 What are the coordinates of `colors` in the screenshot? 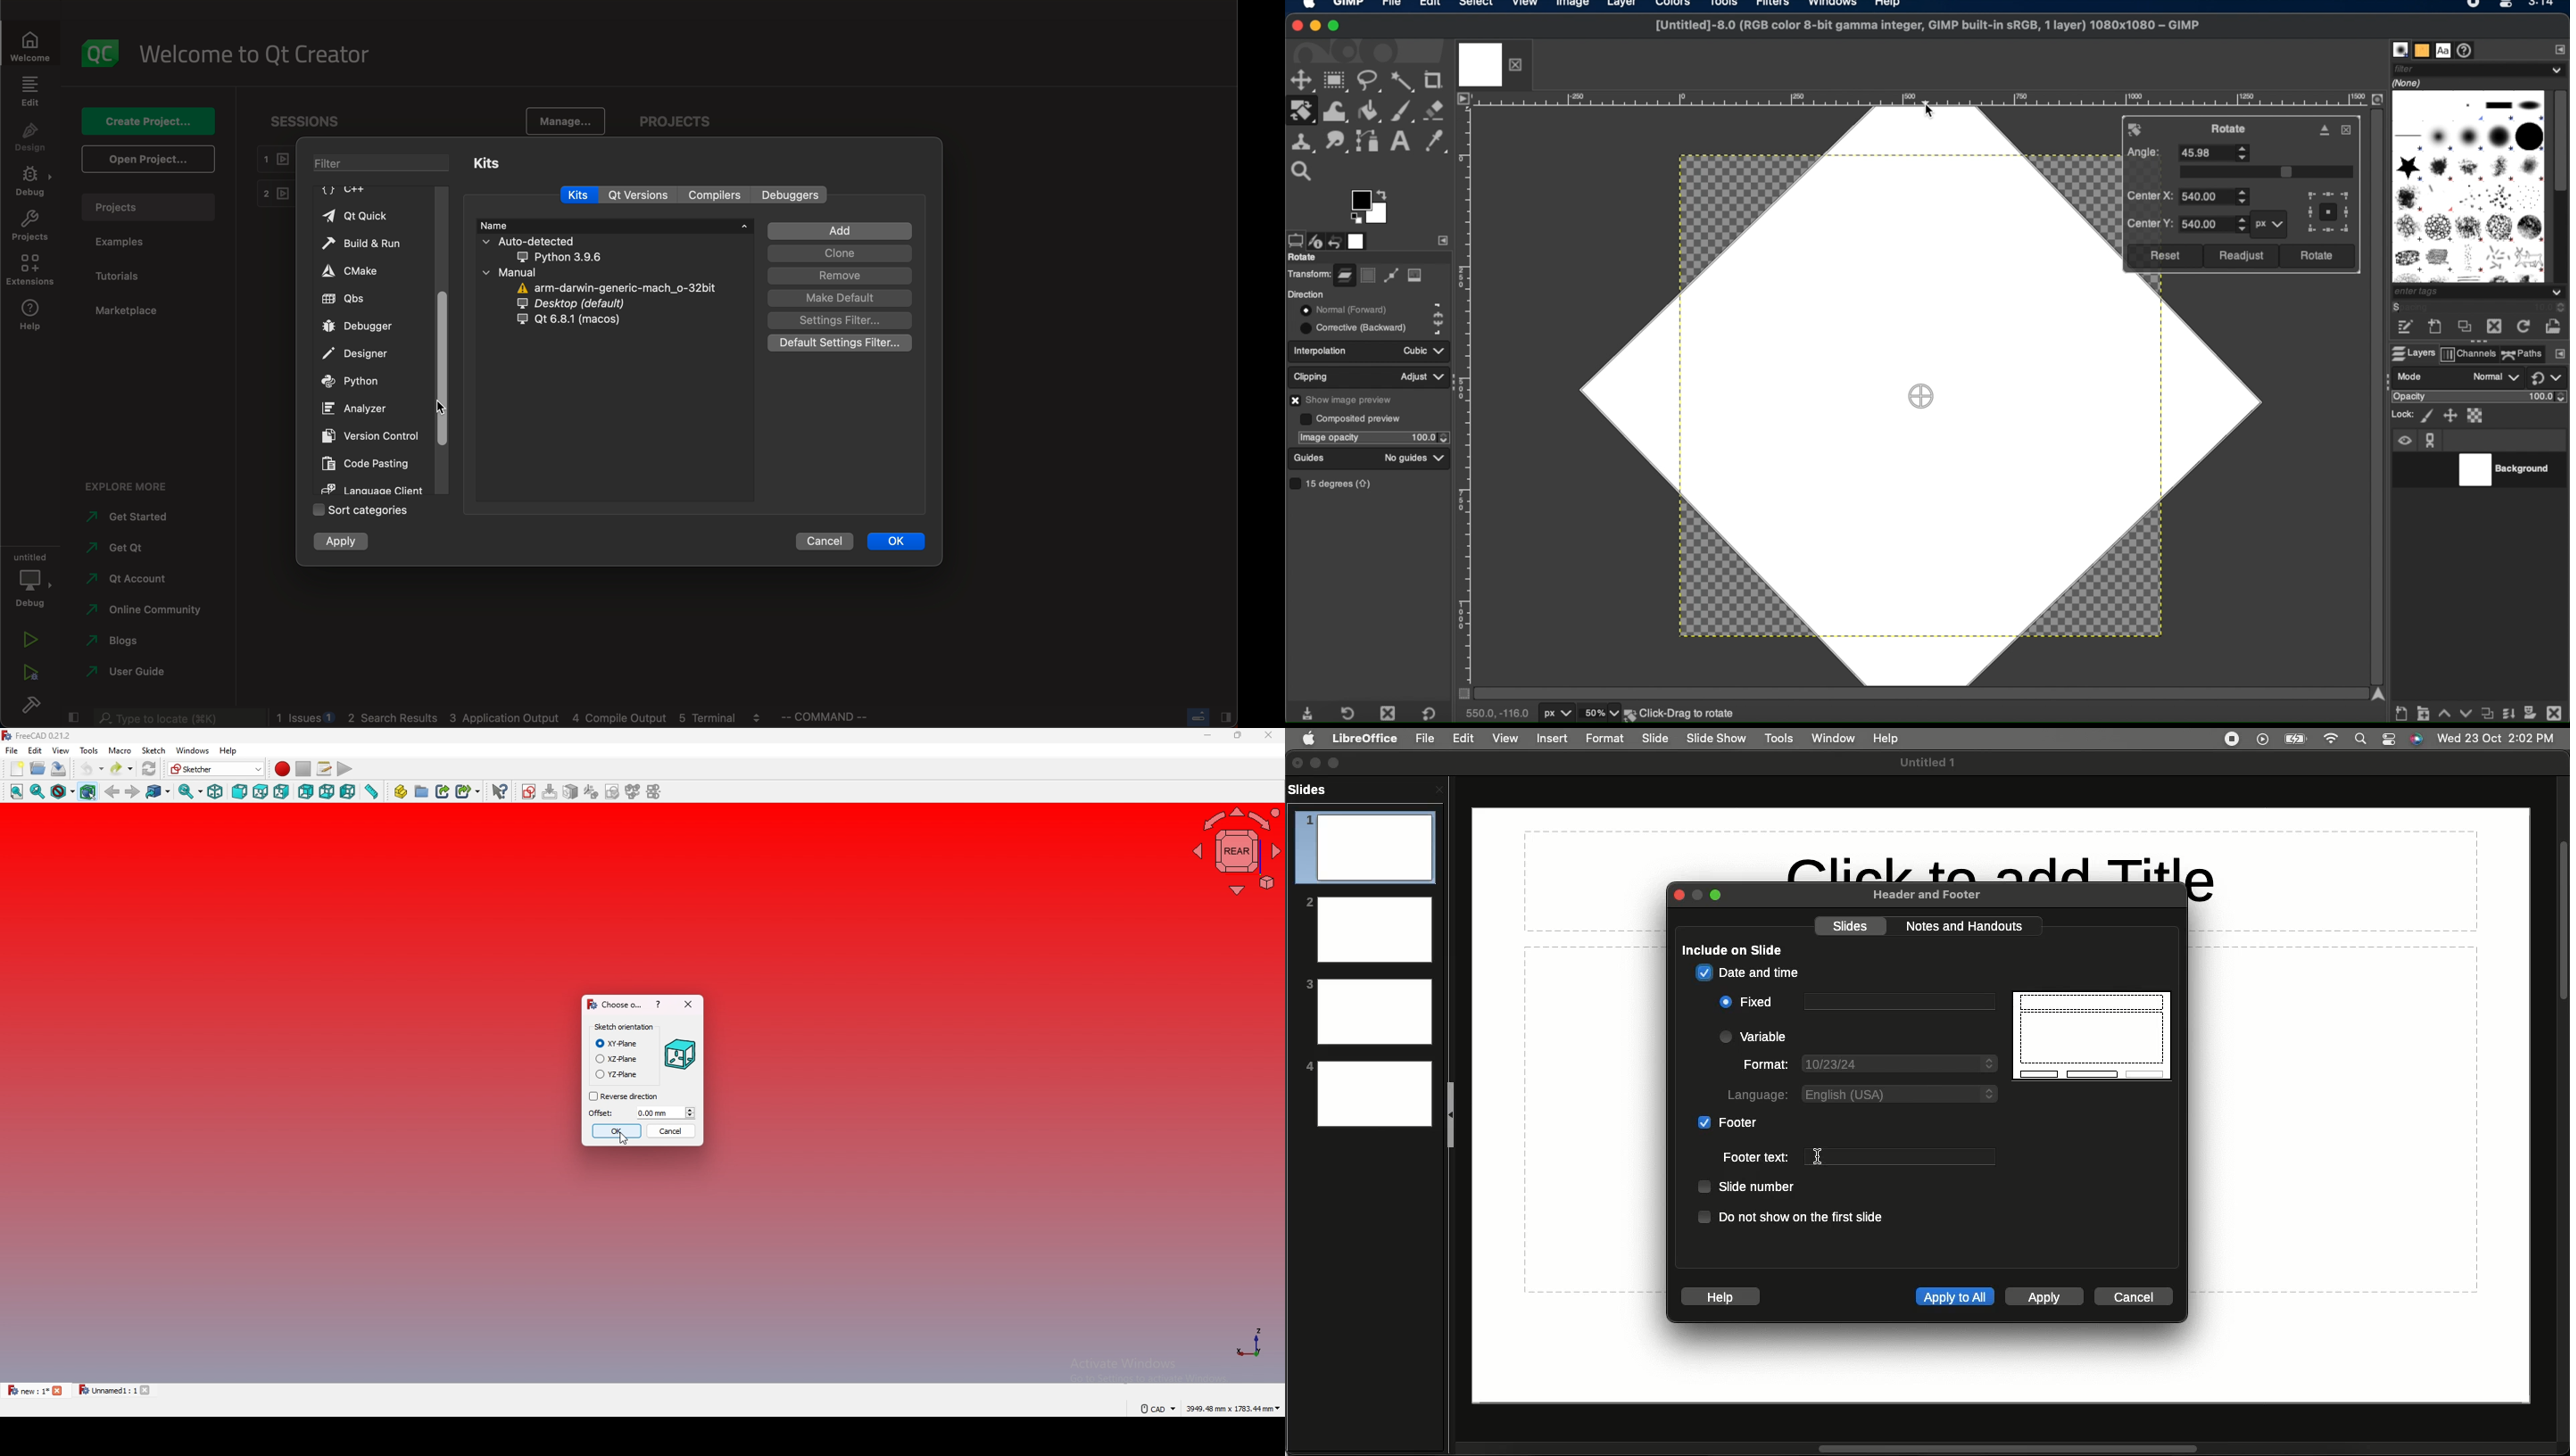 It's located at (1676, 7).